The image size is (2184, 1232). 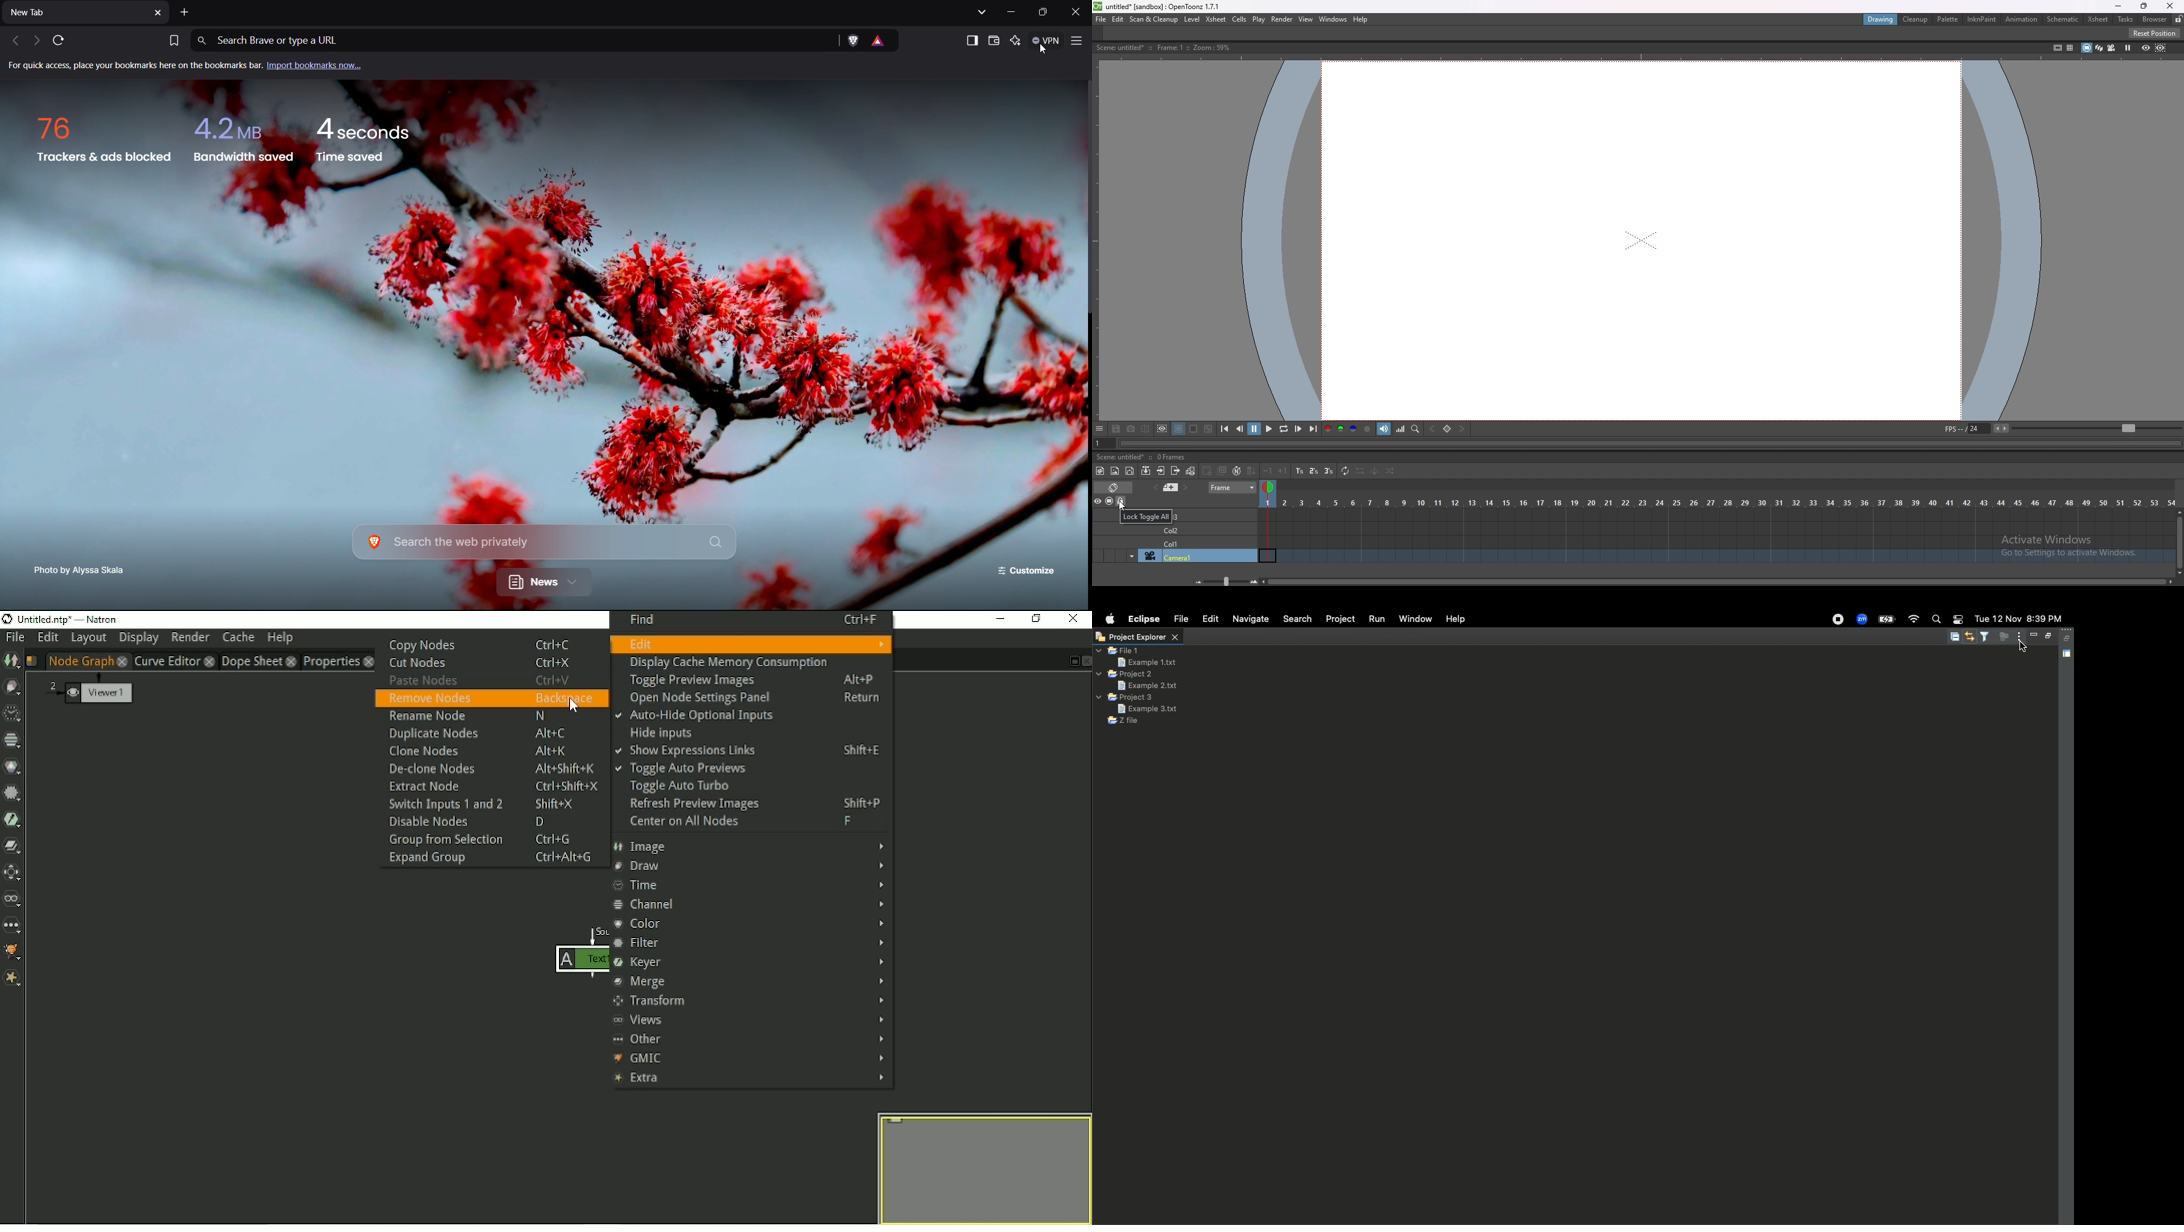 What do you see at coordinates (982, 13) in the screenshot?
I see `Show tabs` at bounding box center [982, 13].